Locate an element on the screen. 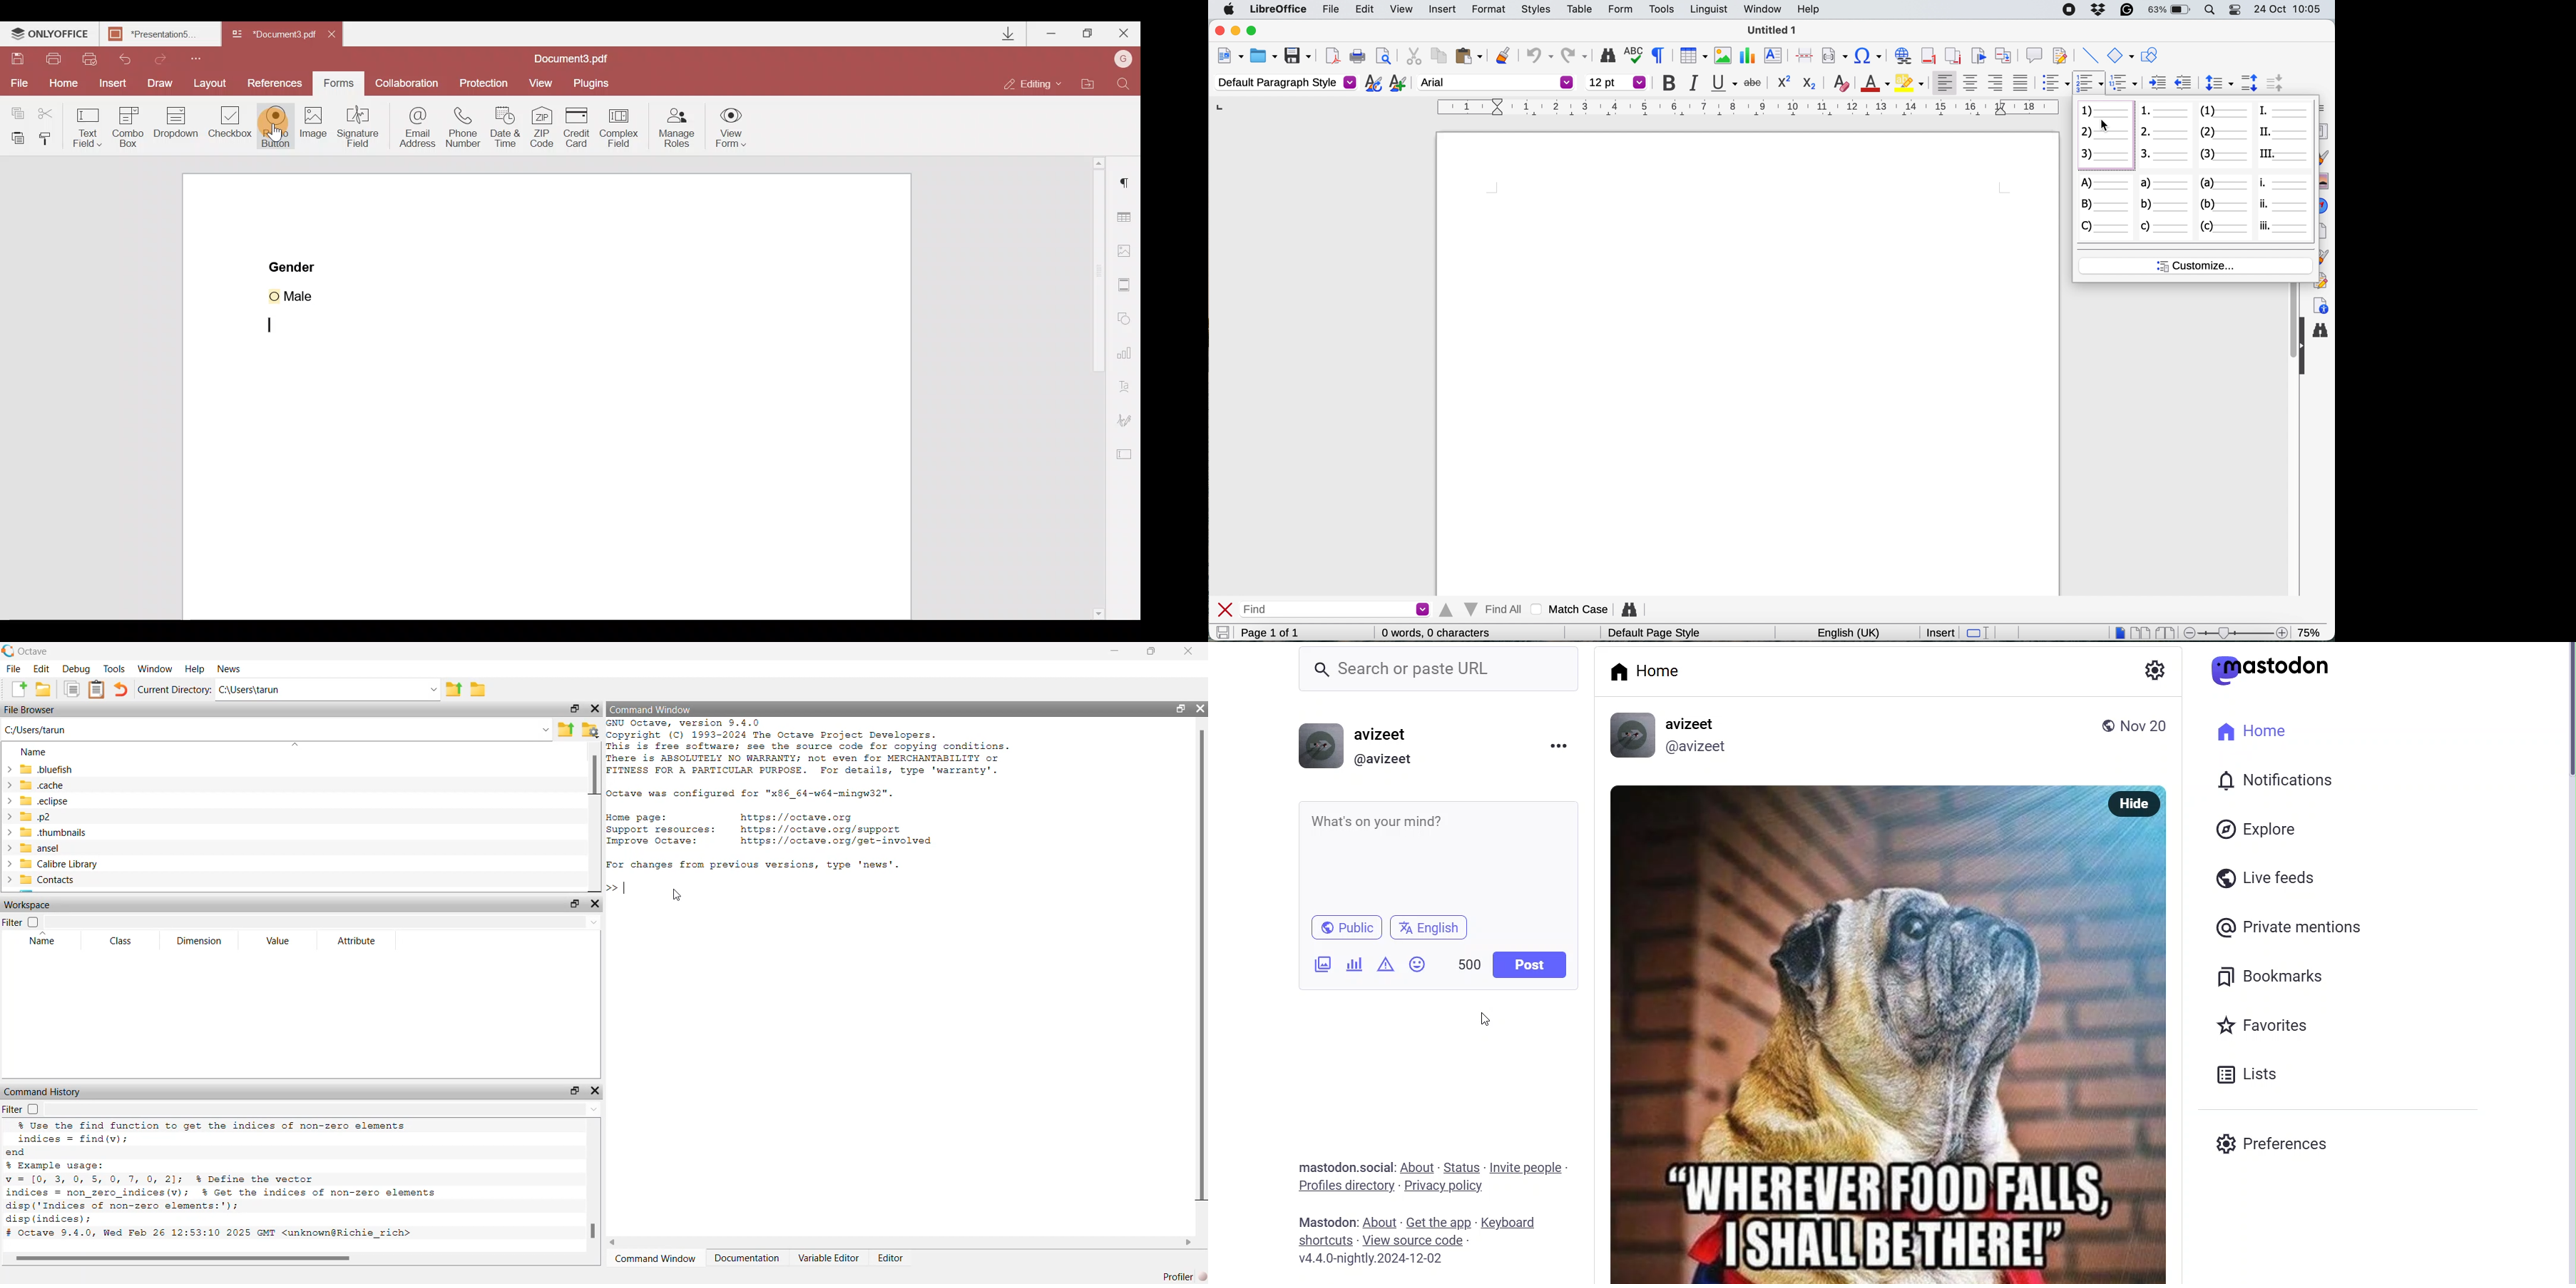  table is located at coordinates (1582, 8).